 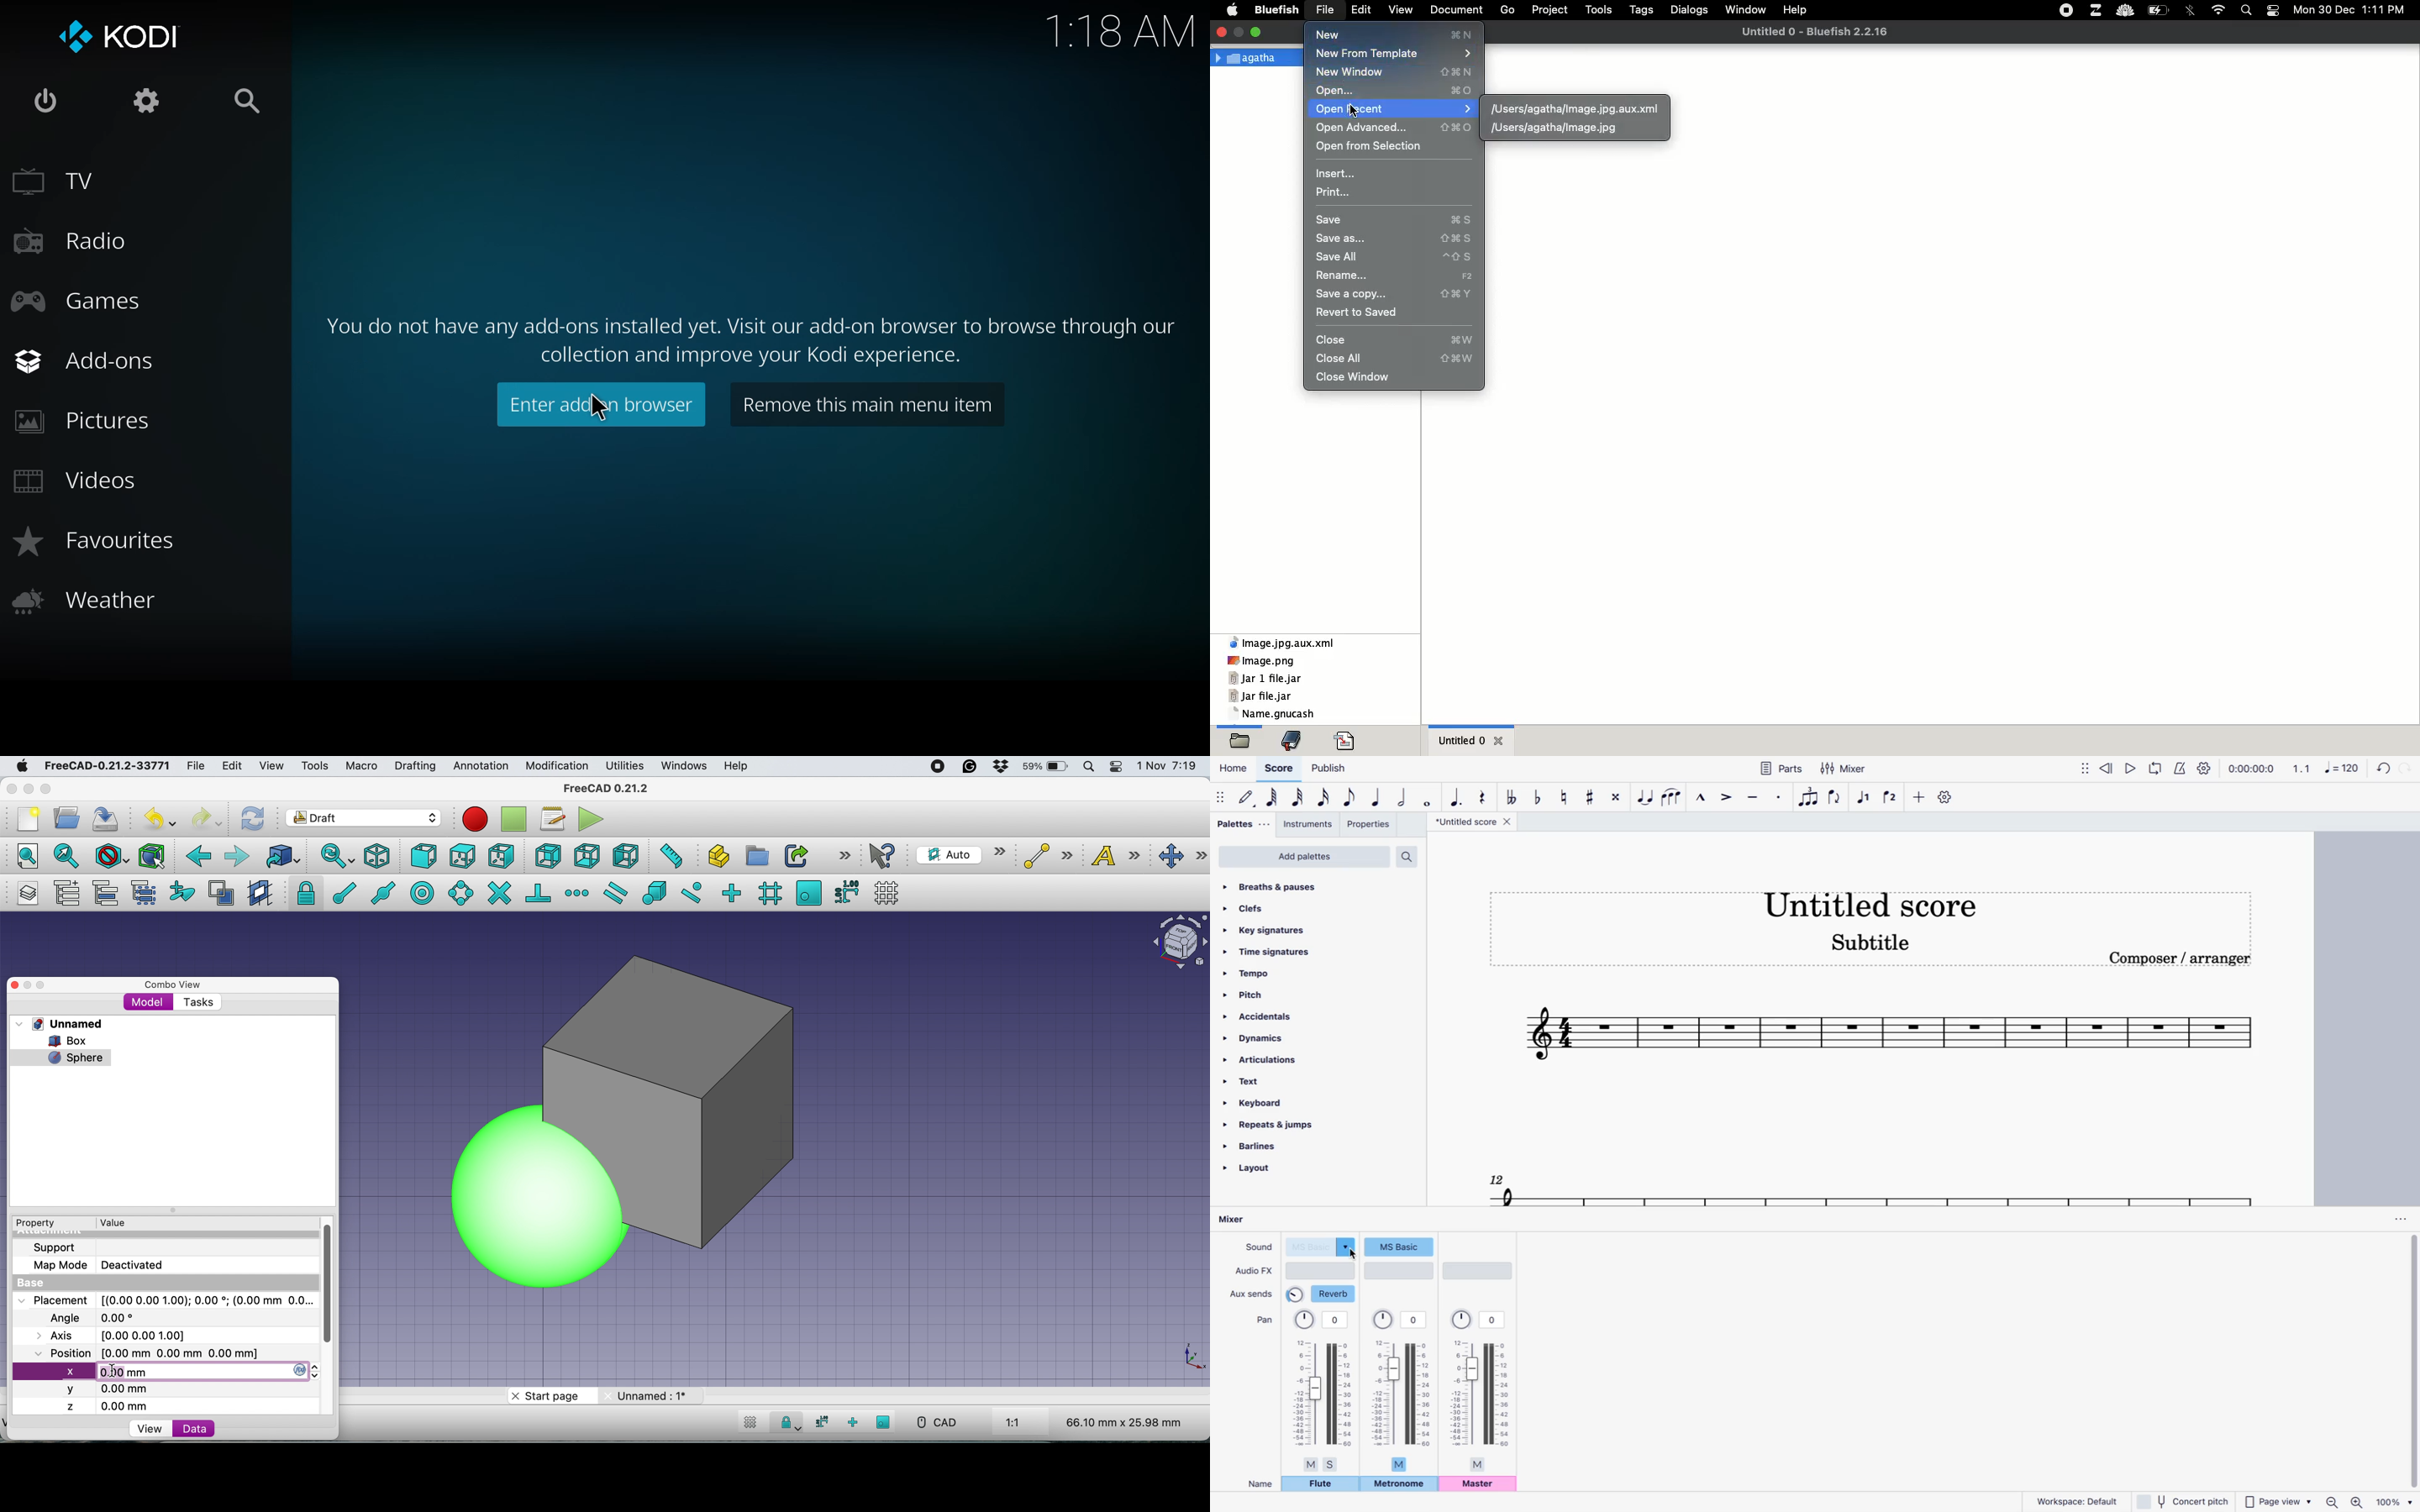 I want to click on snap angel, so click(x=458, y=893).